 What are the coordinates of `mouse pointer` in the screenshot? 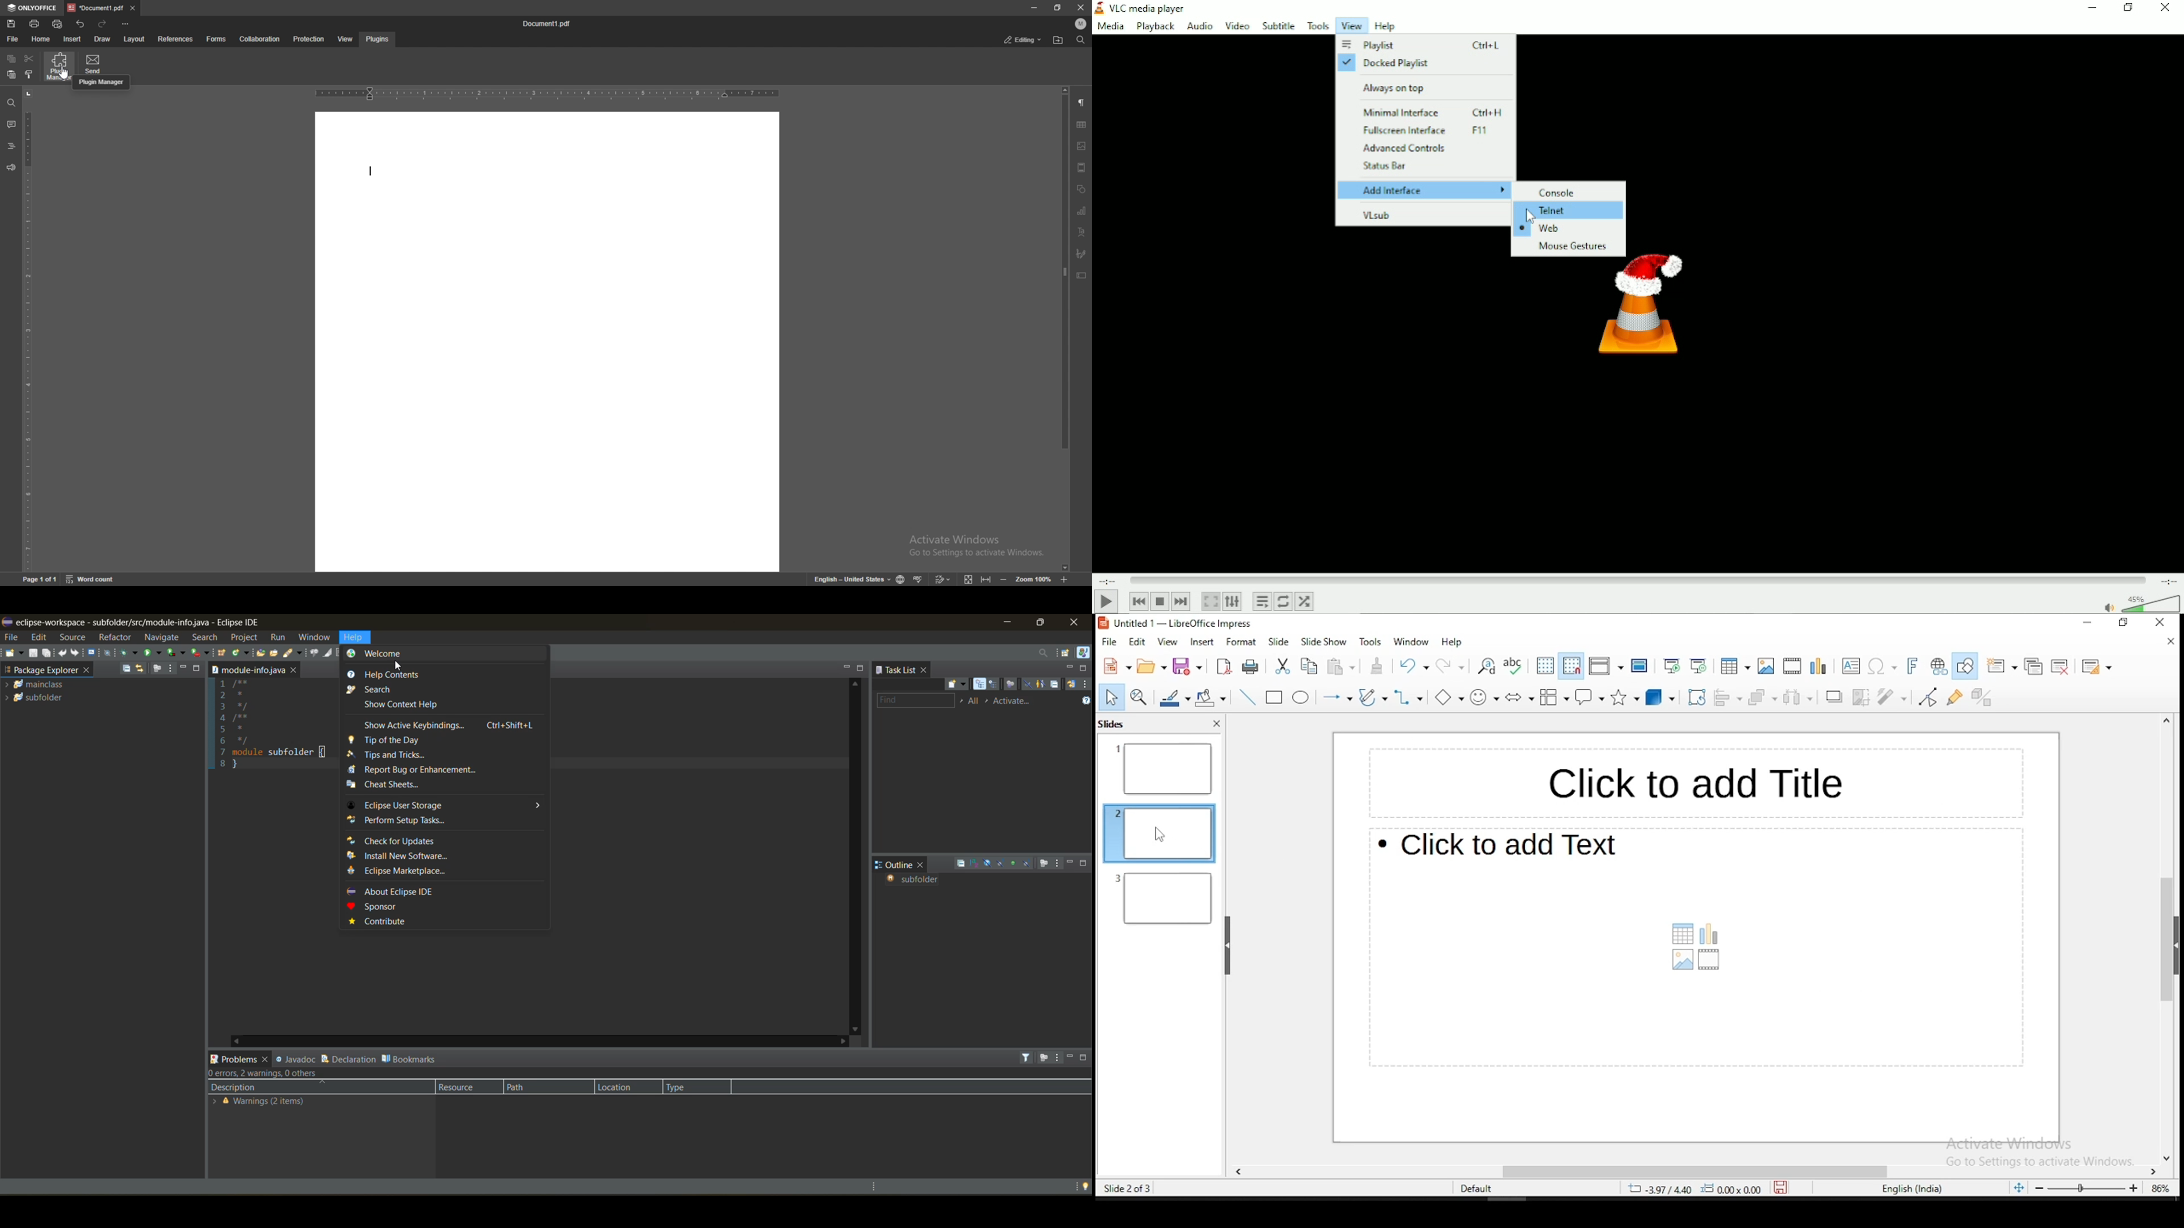 It's located at (1159, 835).